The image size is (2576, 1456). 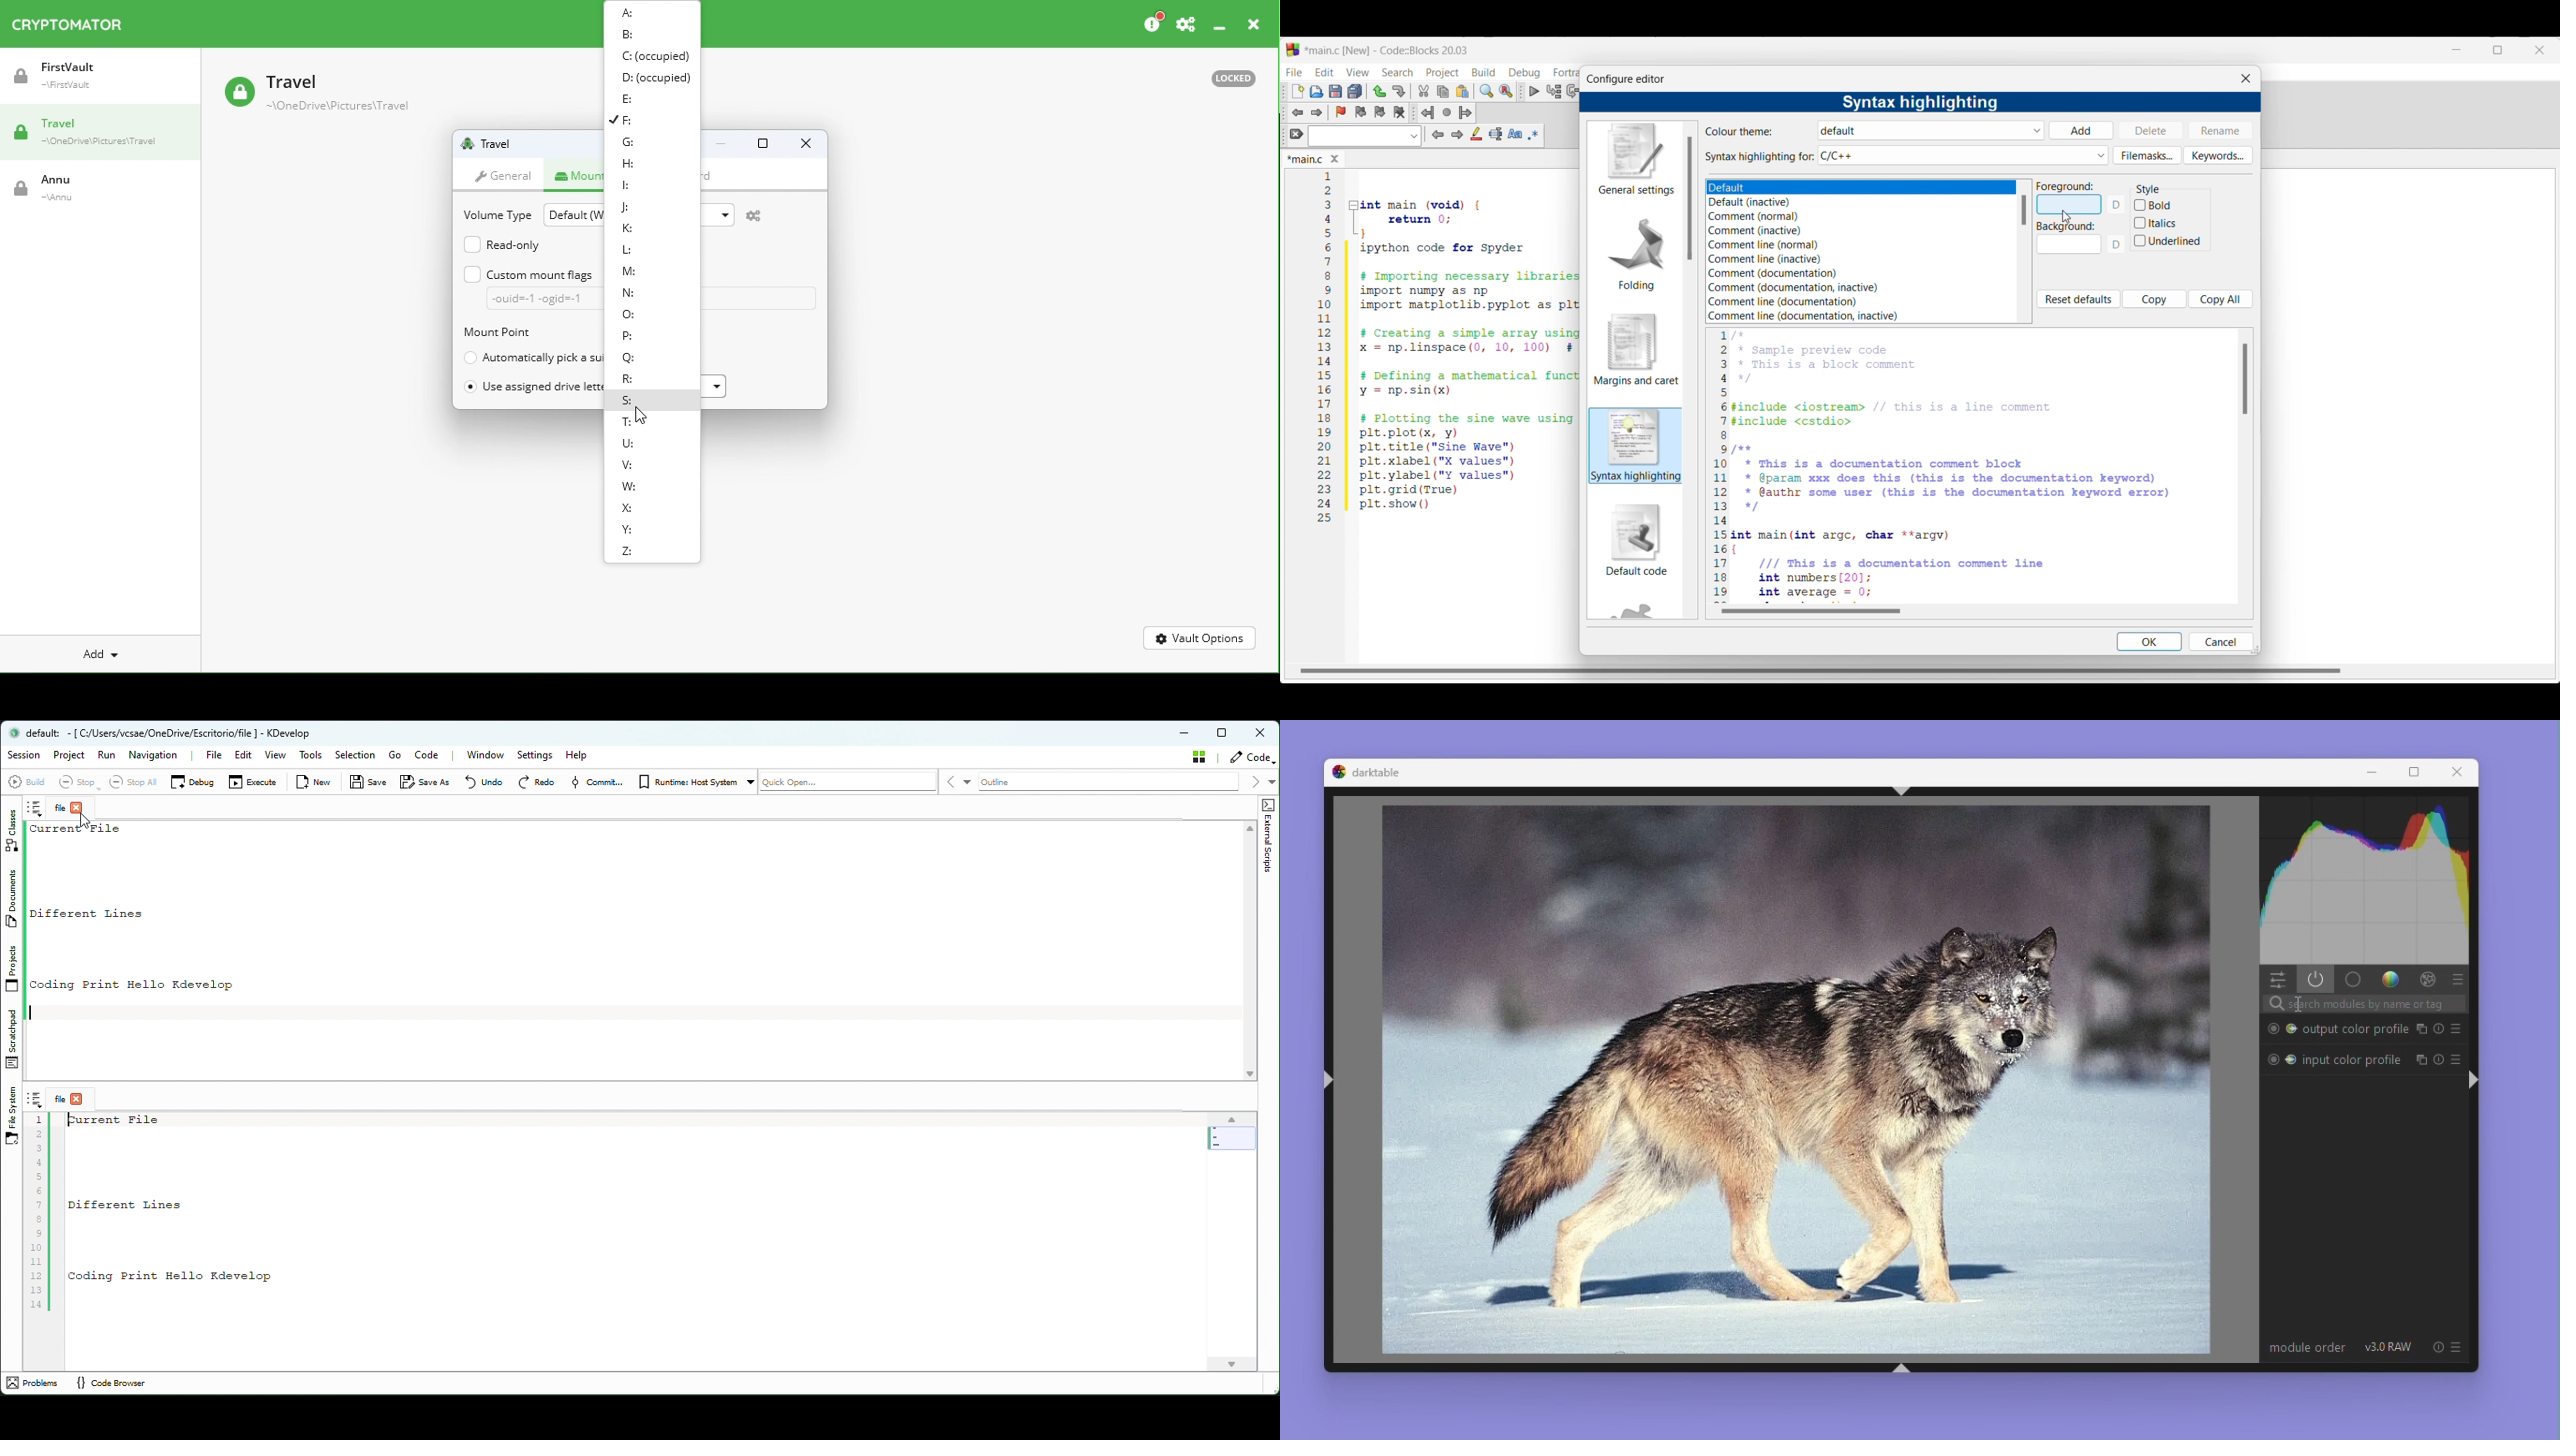 I want to click on italics, so click(x=2156, y=222).